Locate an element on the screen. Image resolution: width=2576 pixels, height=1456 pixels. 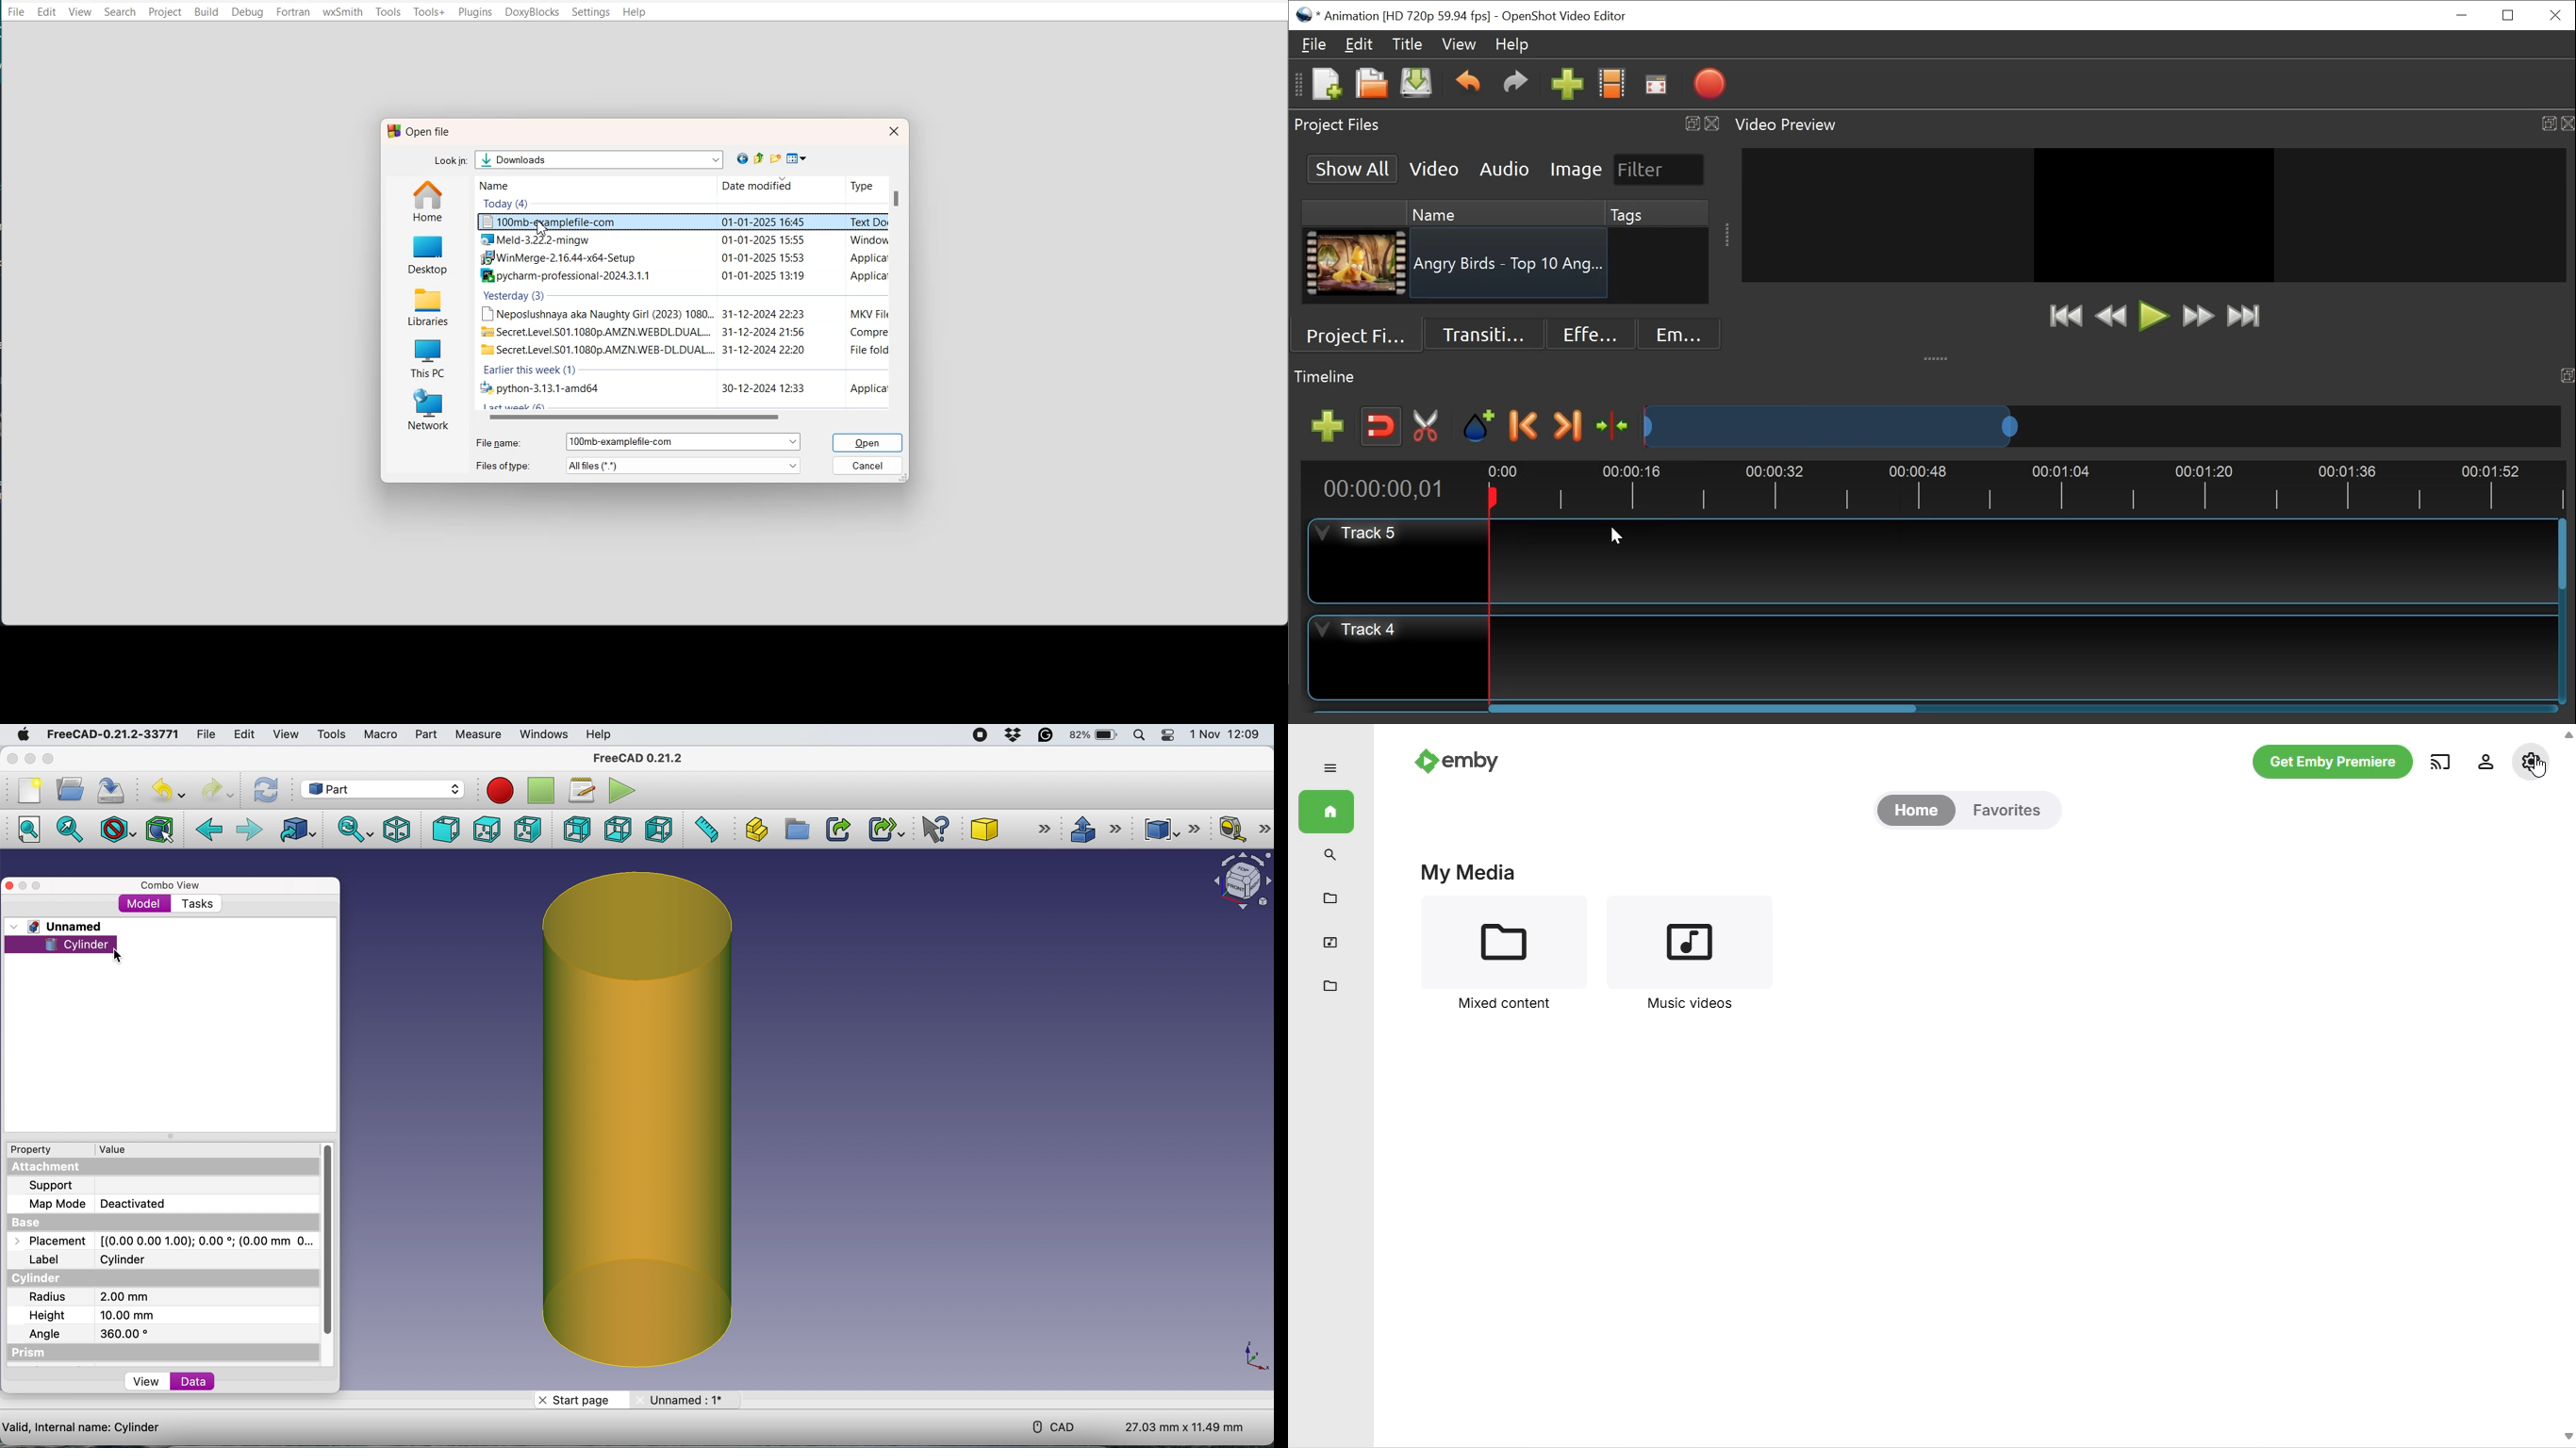
create group is located at coordinates (796, 829).